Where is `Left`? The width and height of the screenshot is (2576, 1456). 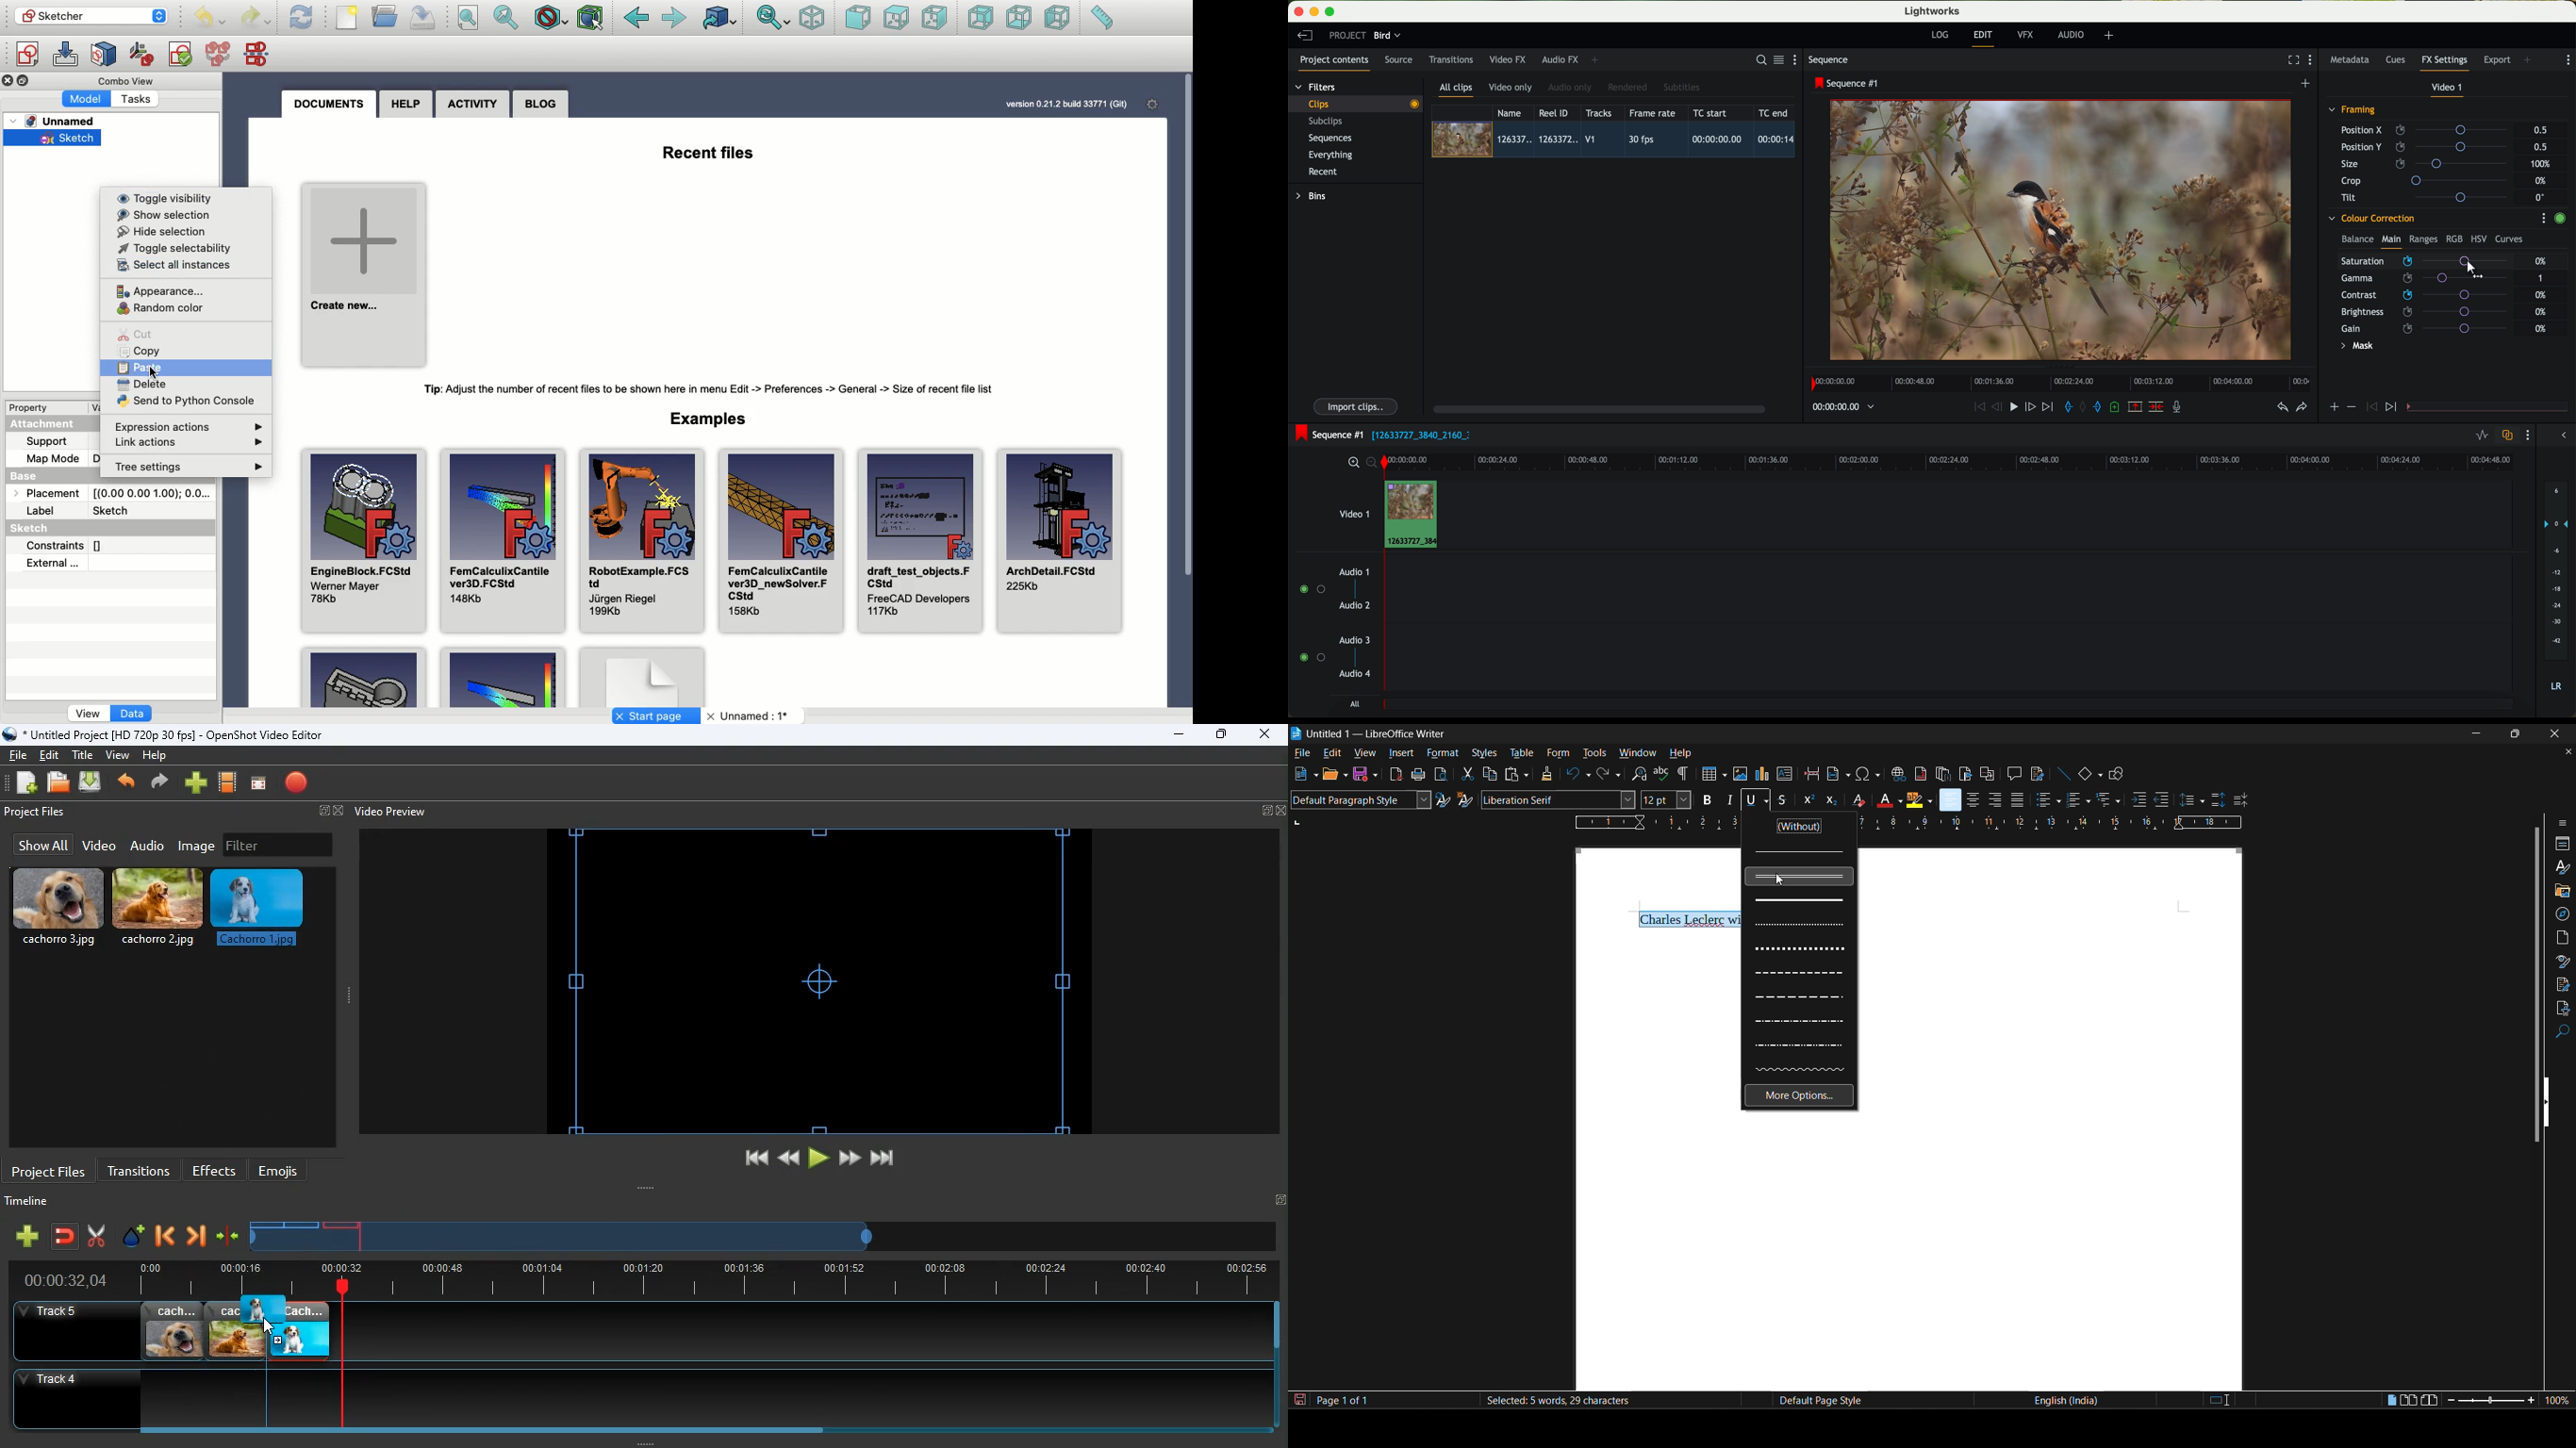
Left is located at coordinates (1059, 17).